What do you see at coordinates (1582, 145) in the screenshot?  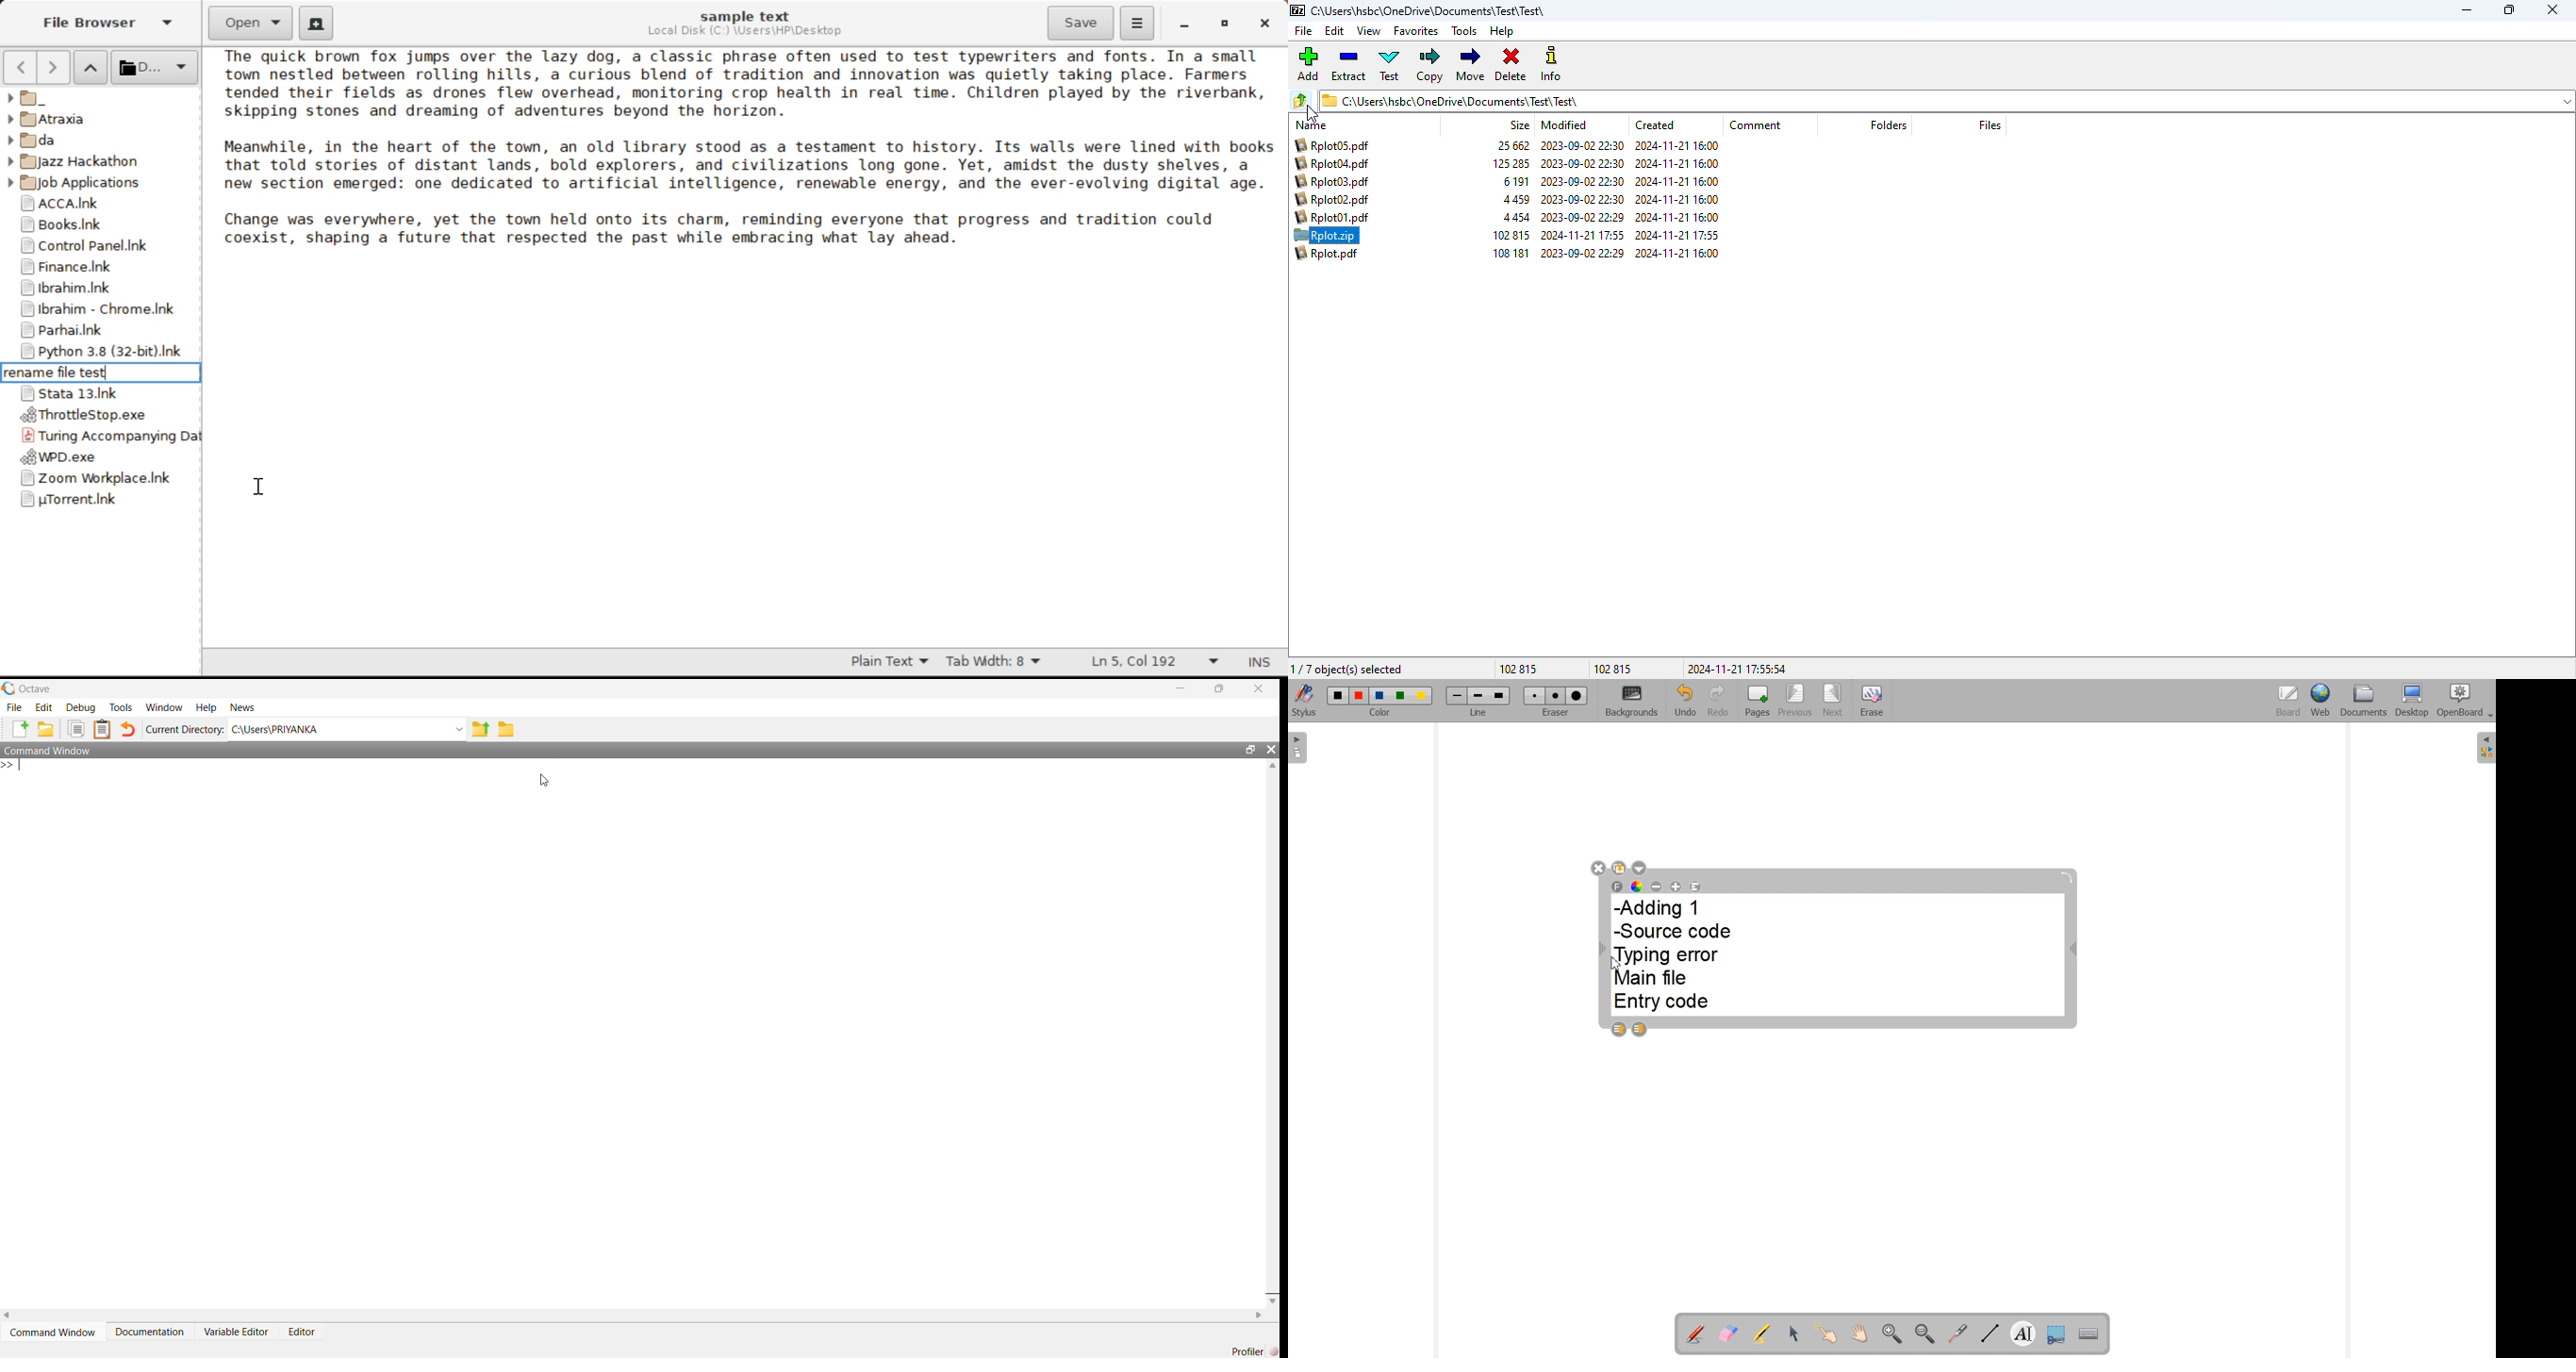 I see `2023-09-02 22:30` at bounding box center [1582, 145].